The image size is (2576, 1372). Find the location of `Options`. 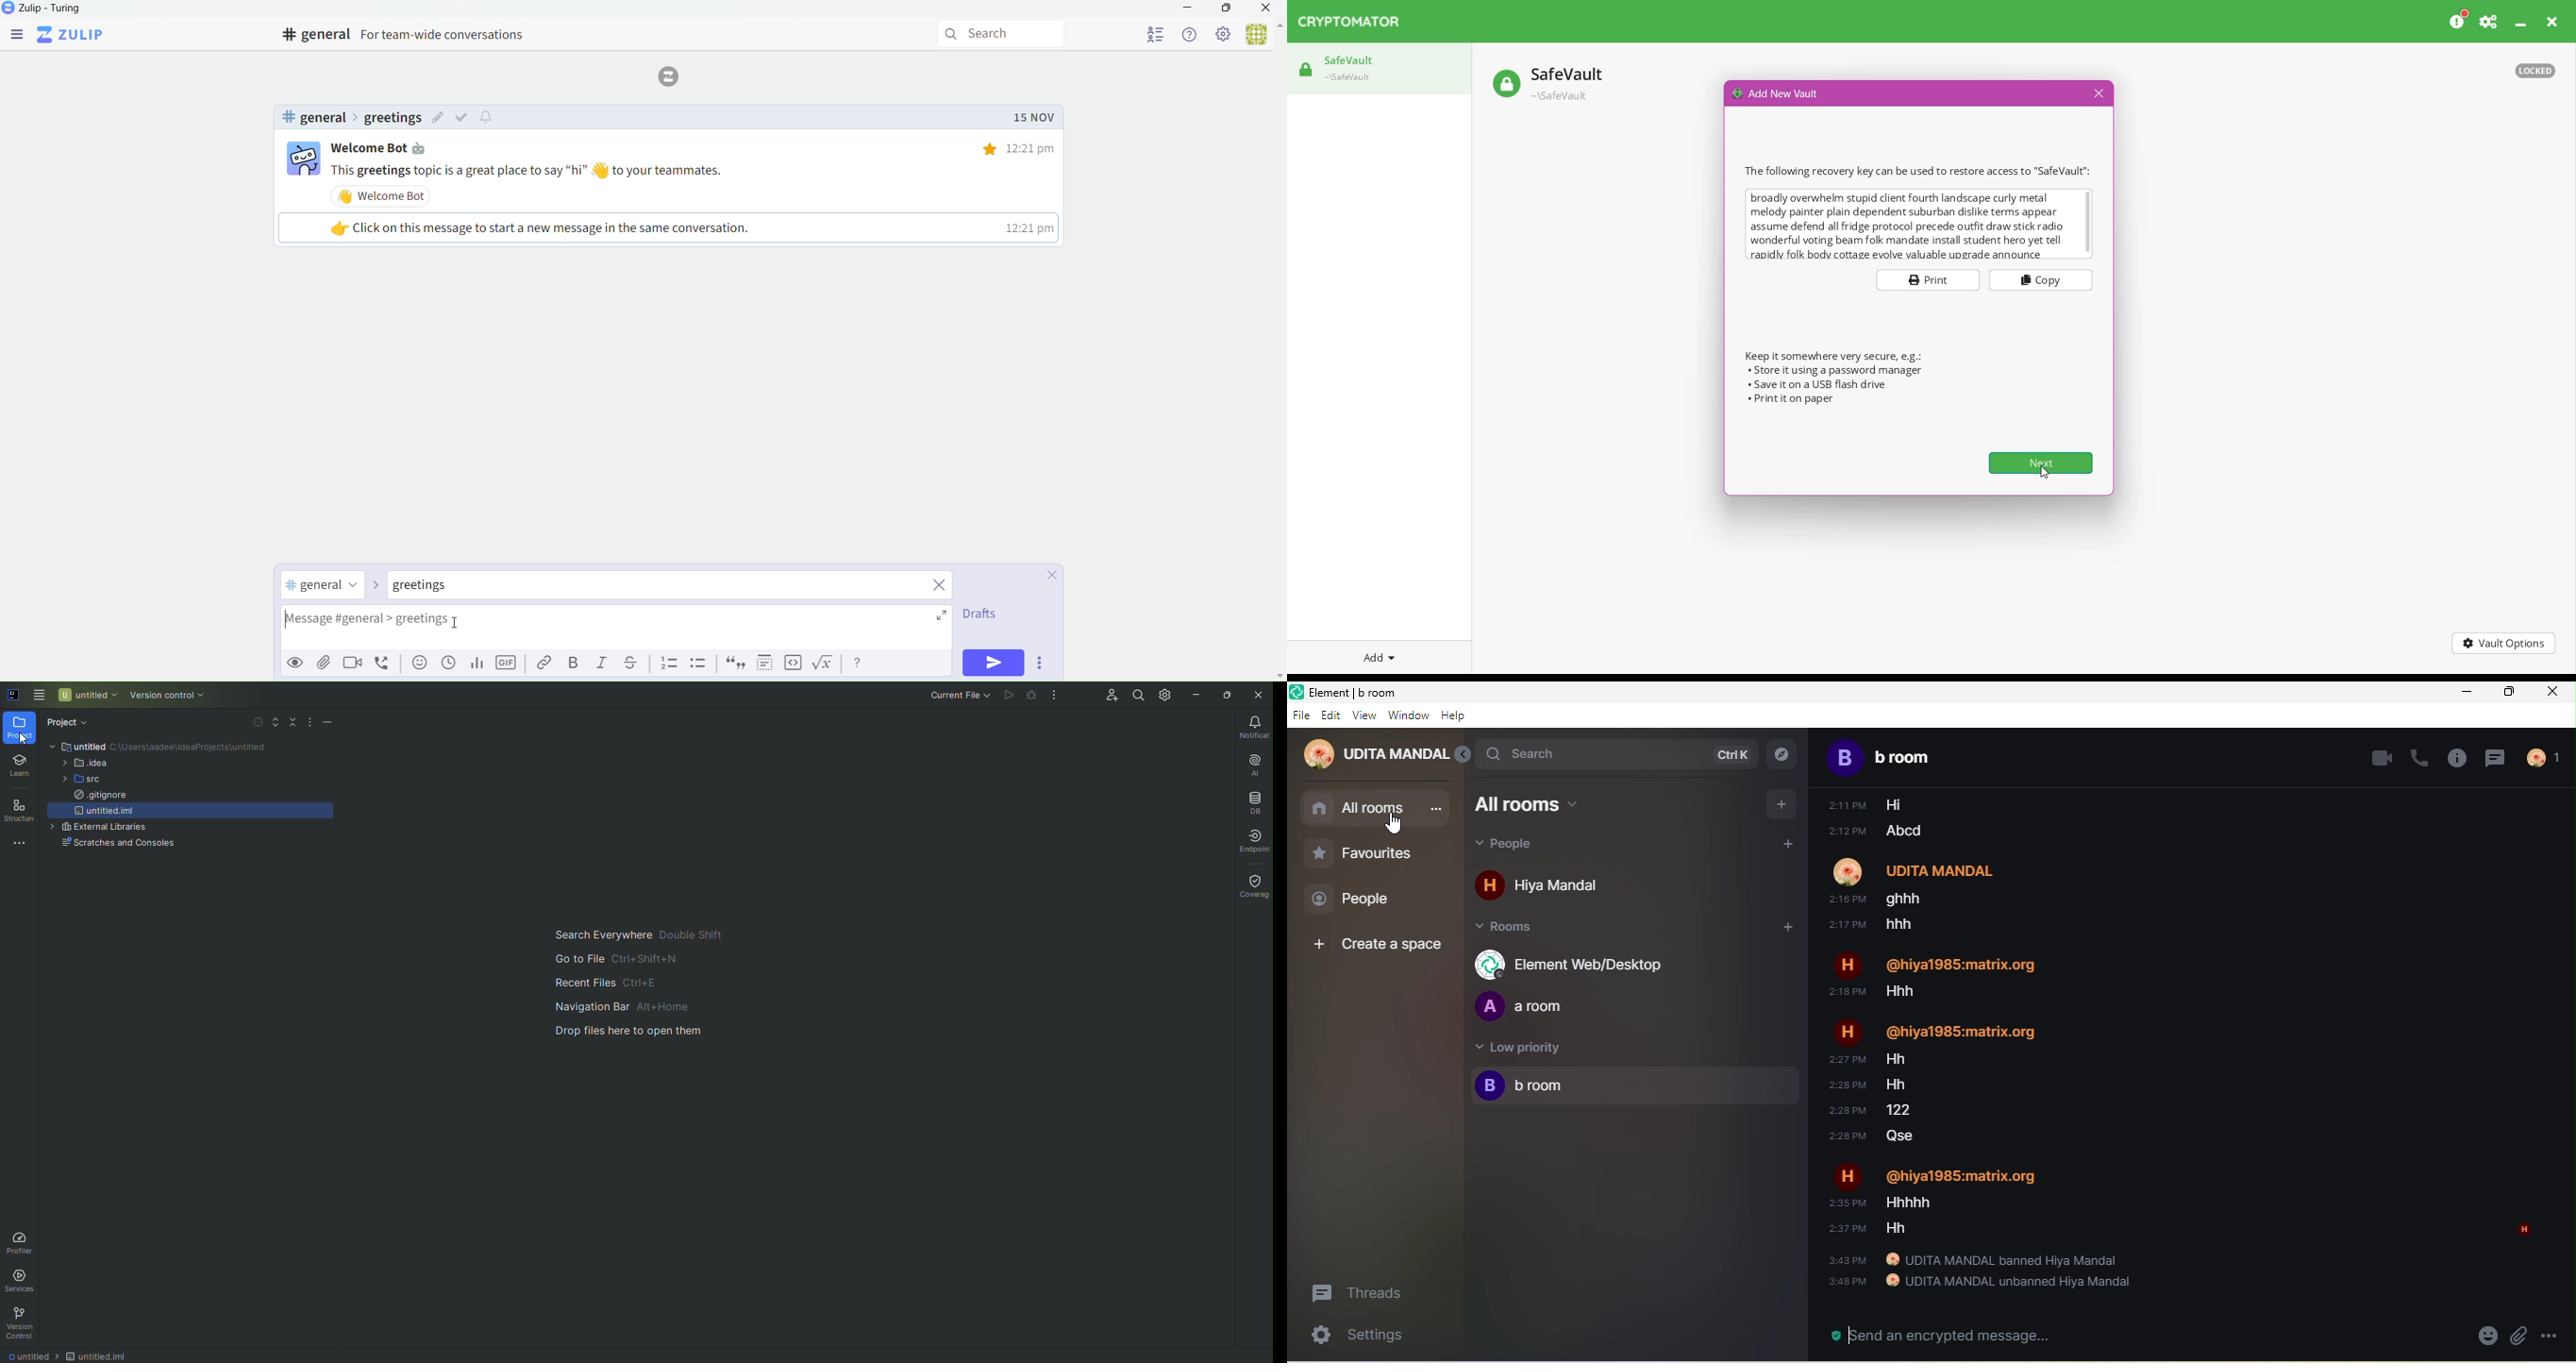

Options is located at coordinates (1043, 665).